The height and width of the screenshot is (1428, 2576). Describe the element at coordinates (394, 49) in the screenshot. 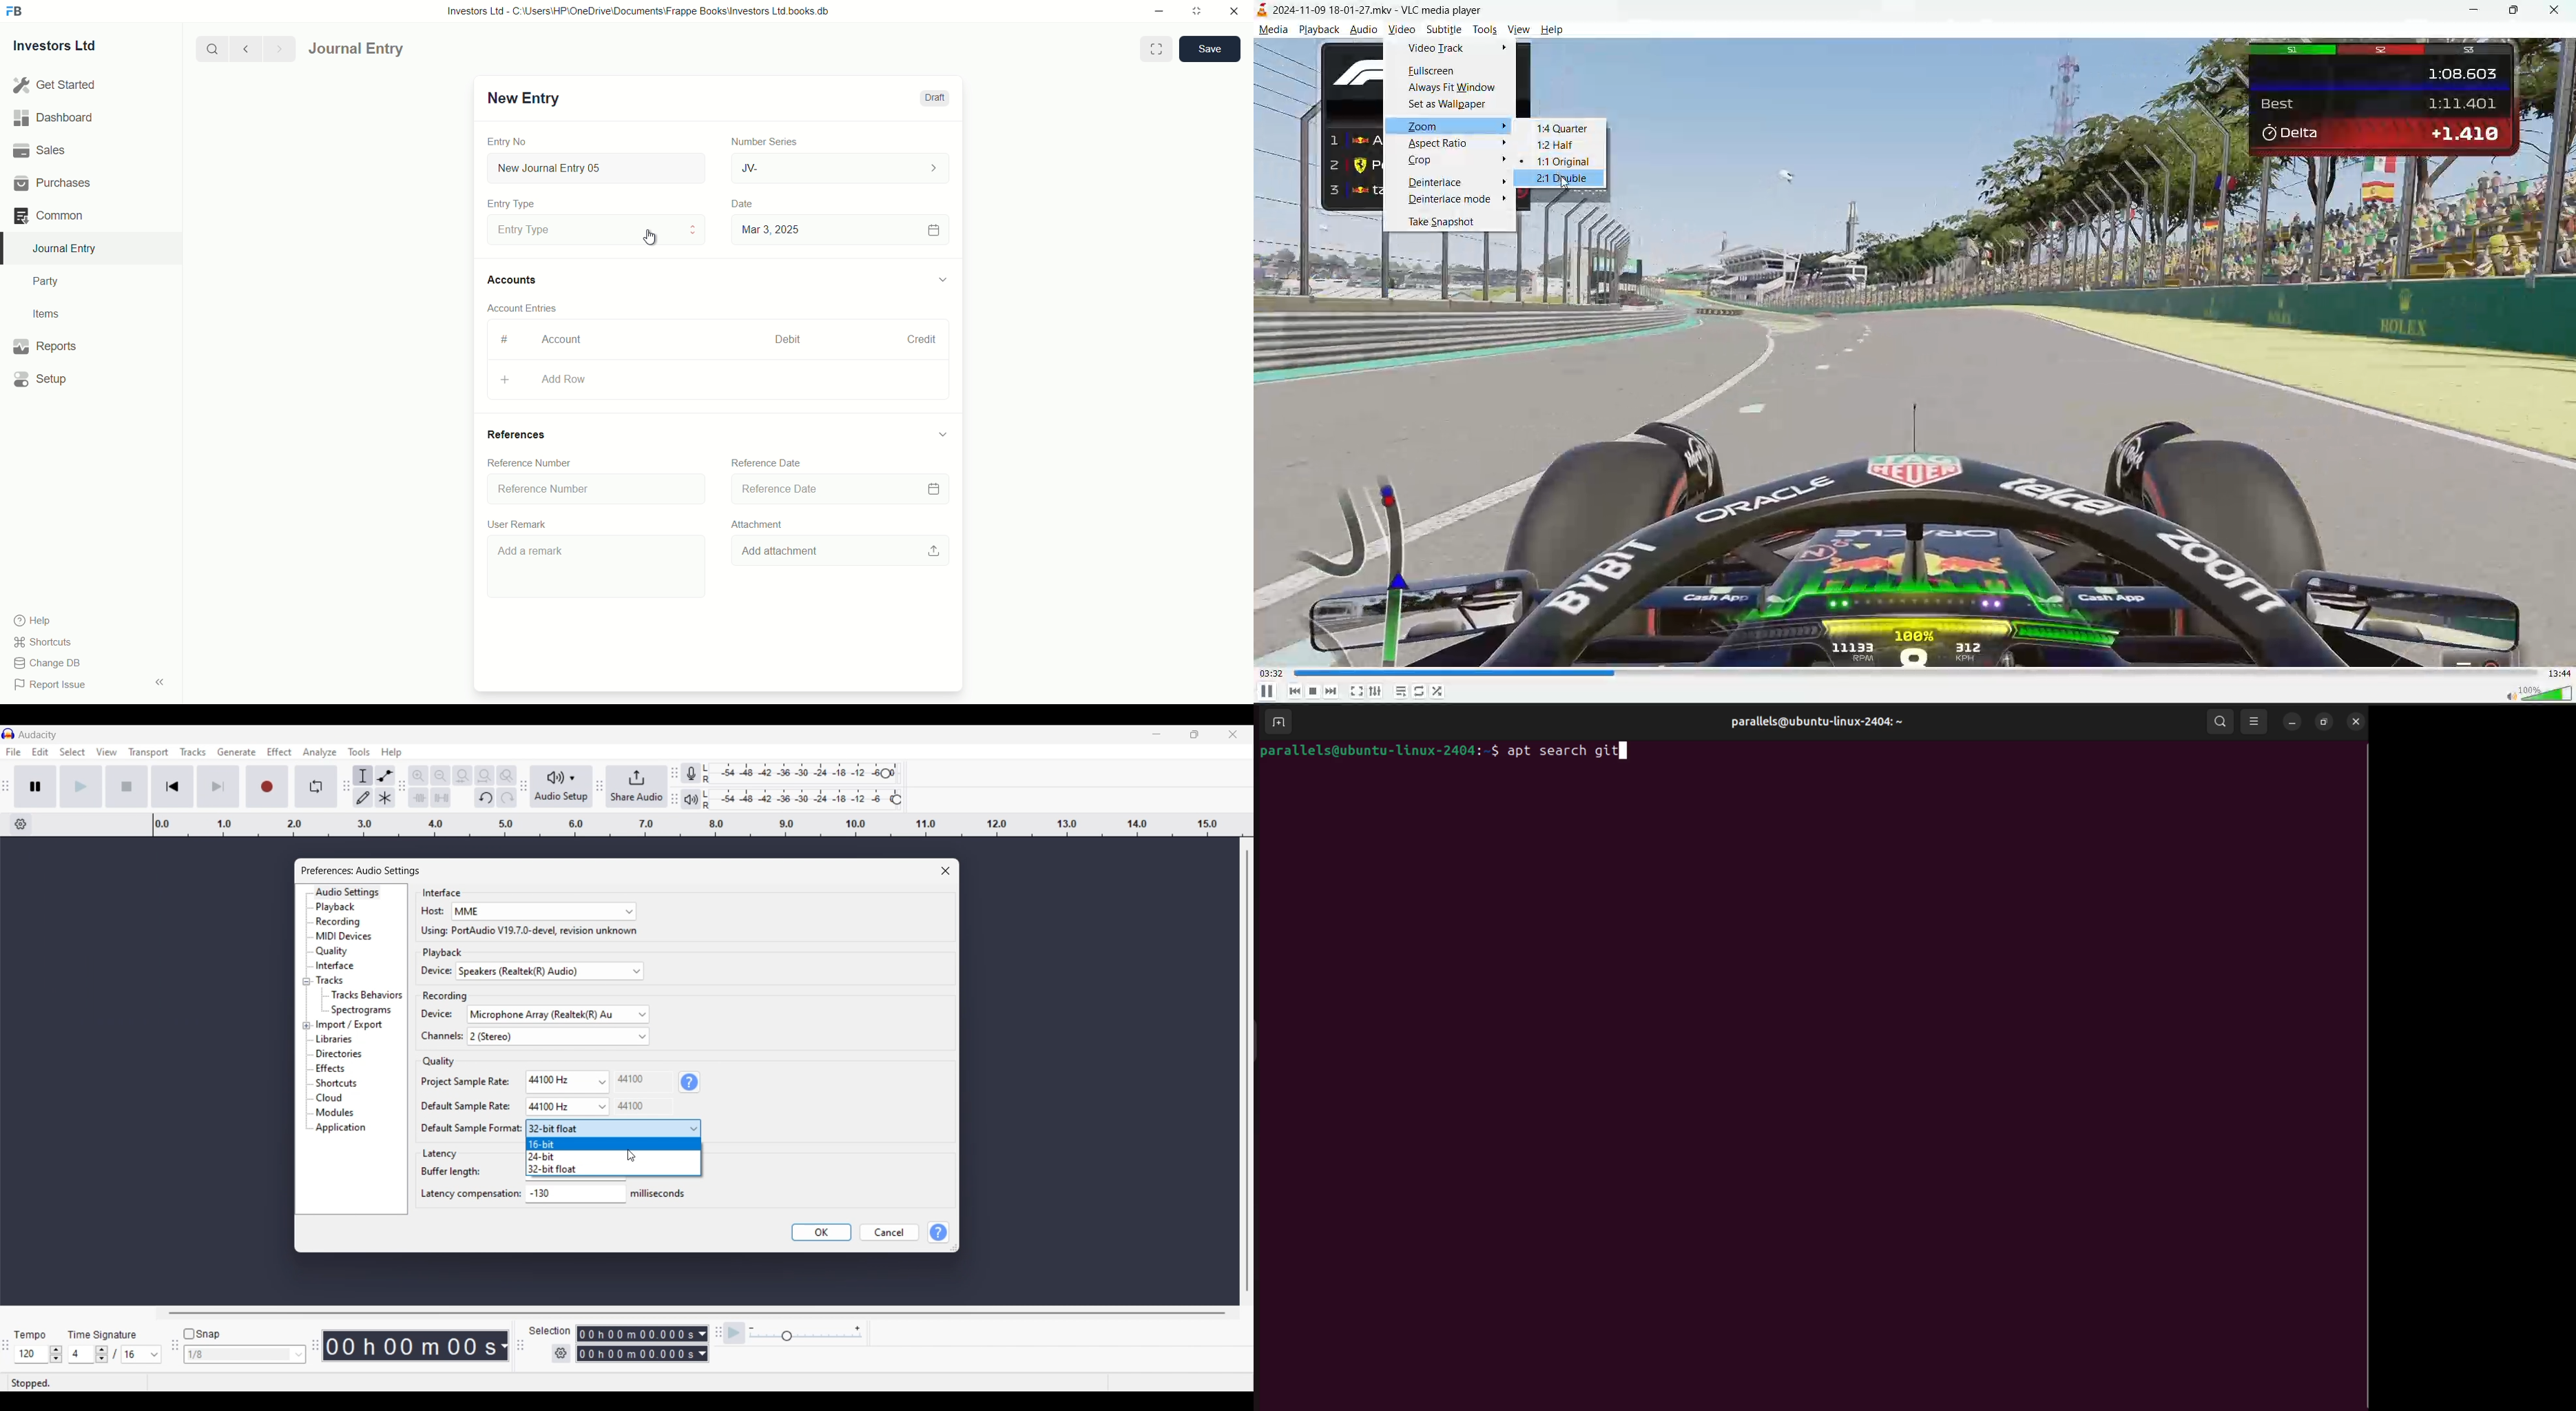

I see `journal entry` at that location.